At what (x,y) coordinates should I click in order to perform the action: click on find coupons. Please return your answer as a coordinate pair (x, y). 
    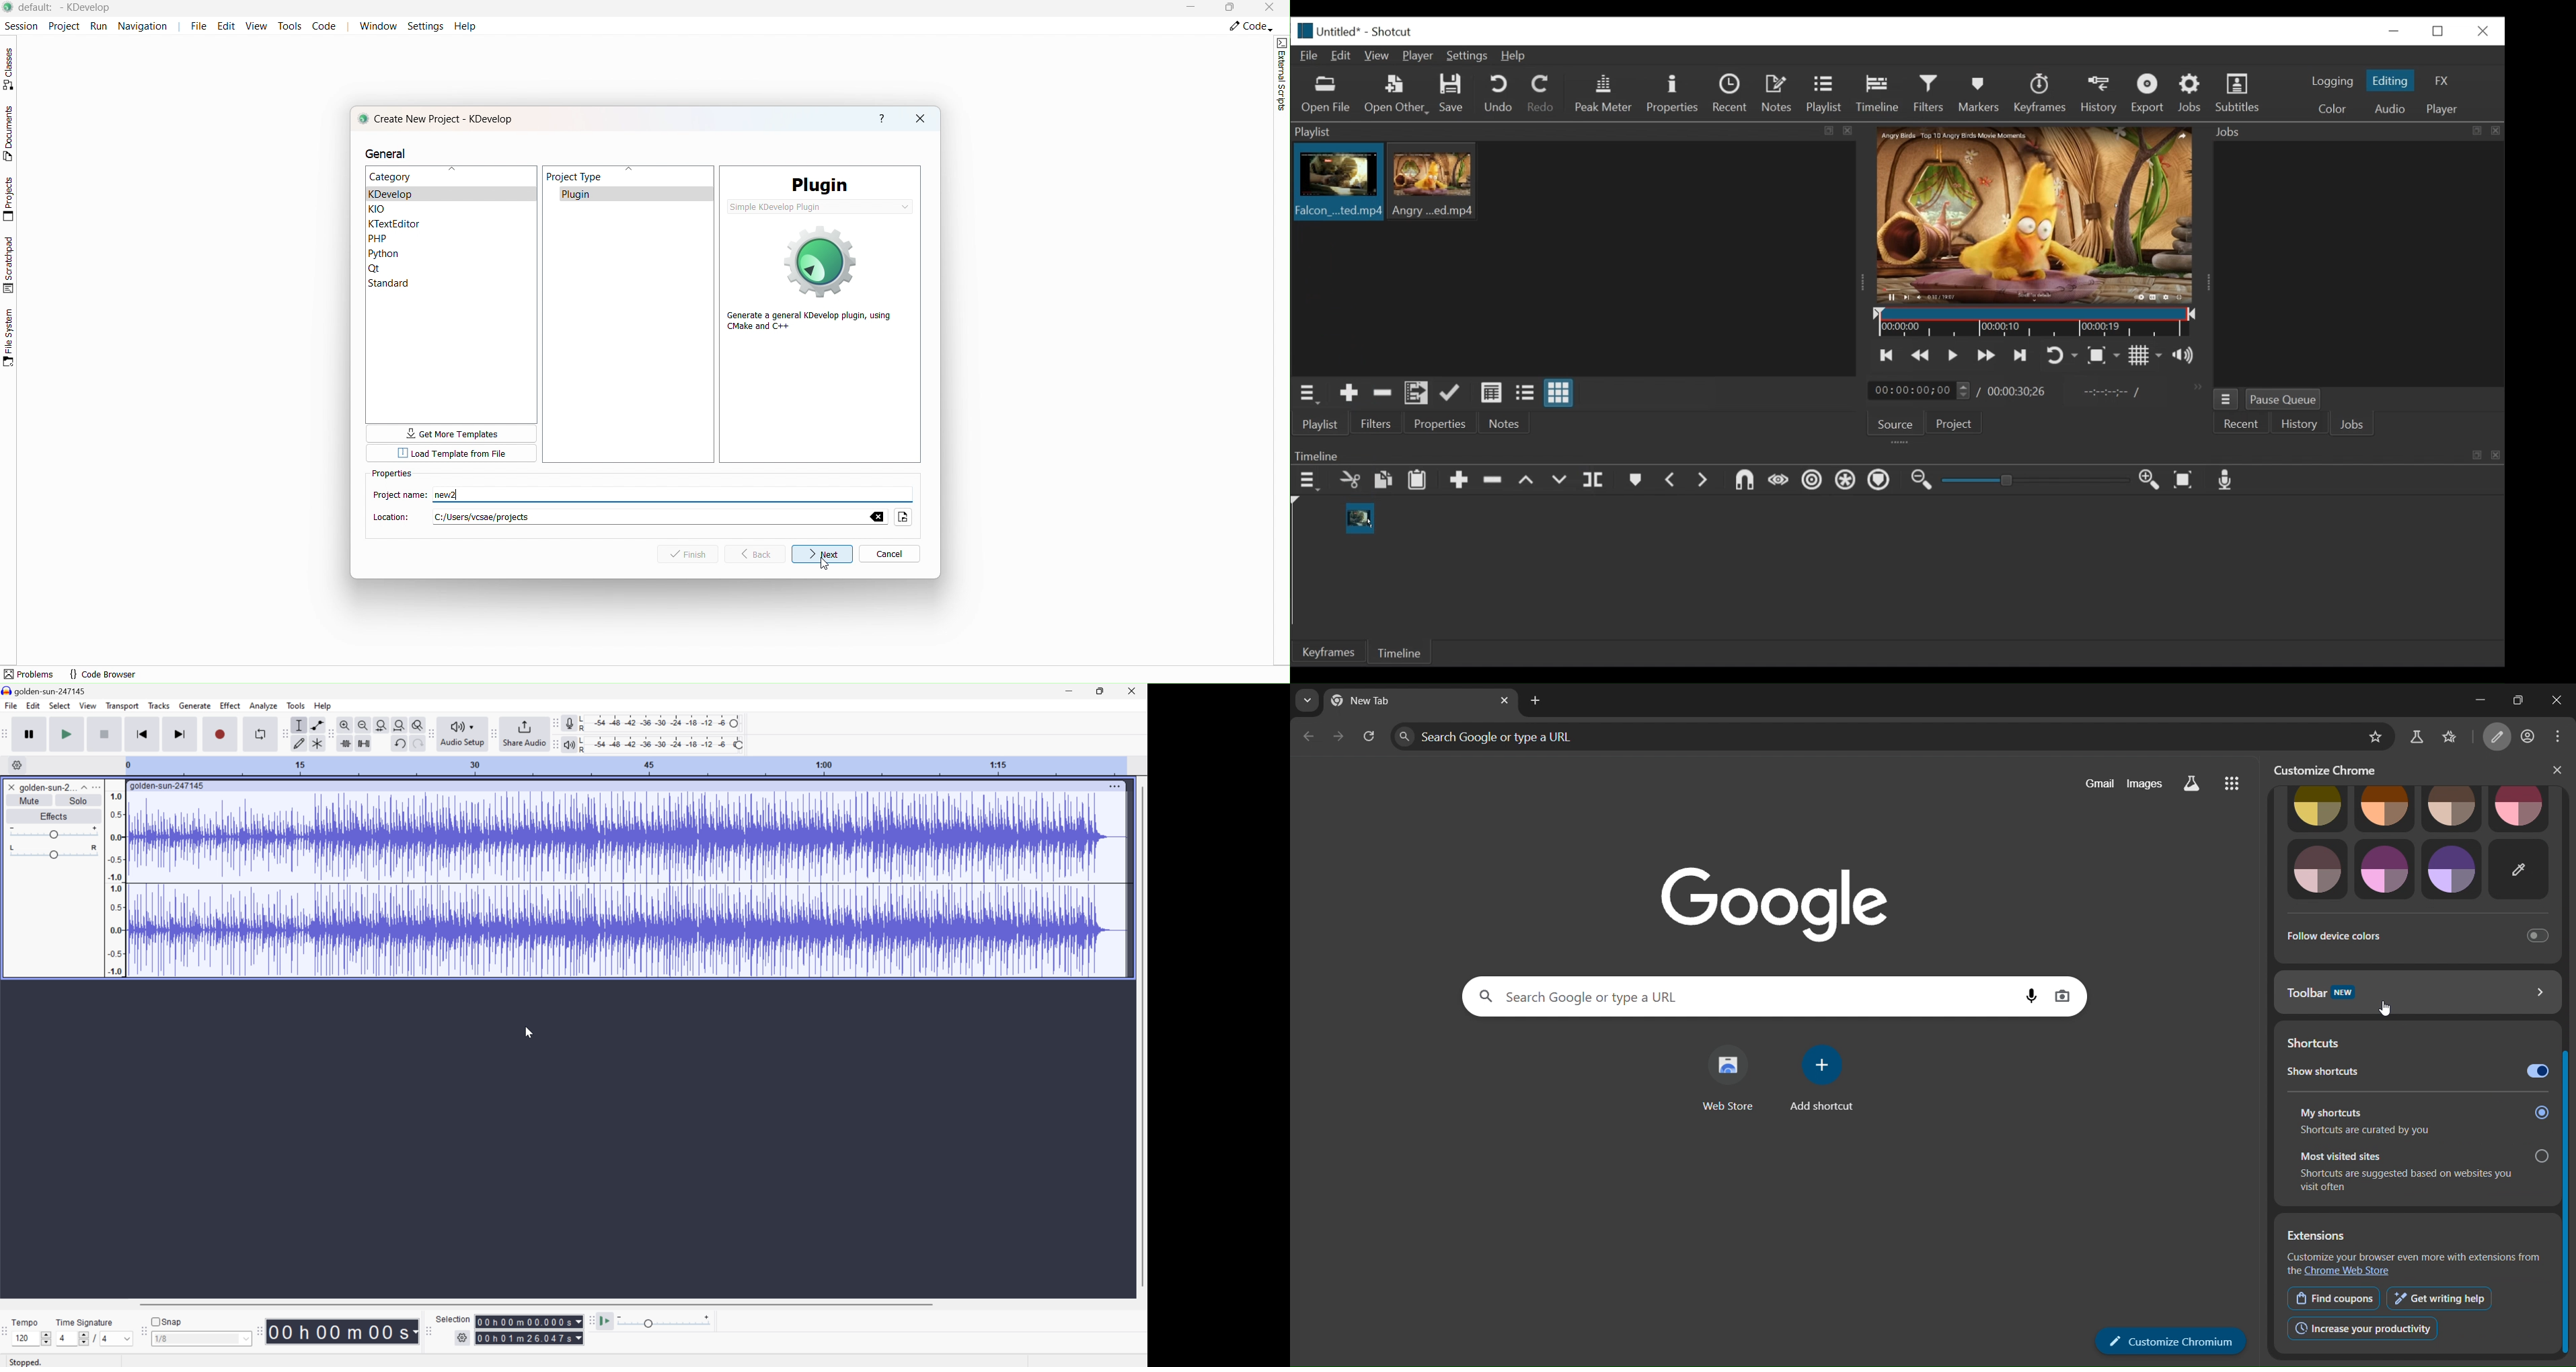
    Looking at the image, I should click on (2332, 1298).